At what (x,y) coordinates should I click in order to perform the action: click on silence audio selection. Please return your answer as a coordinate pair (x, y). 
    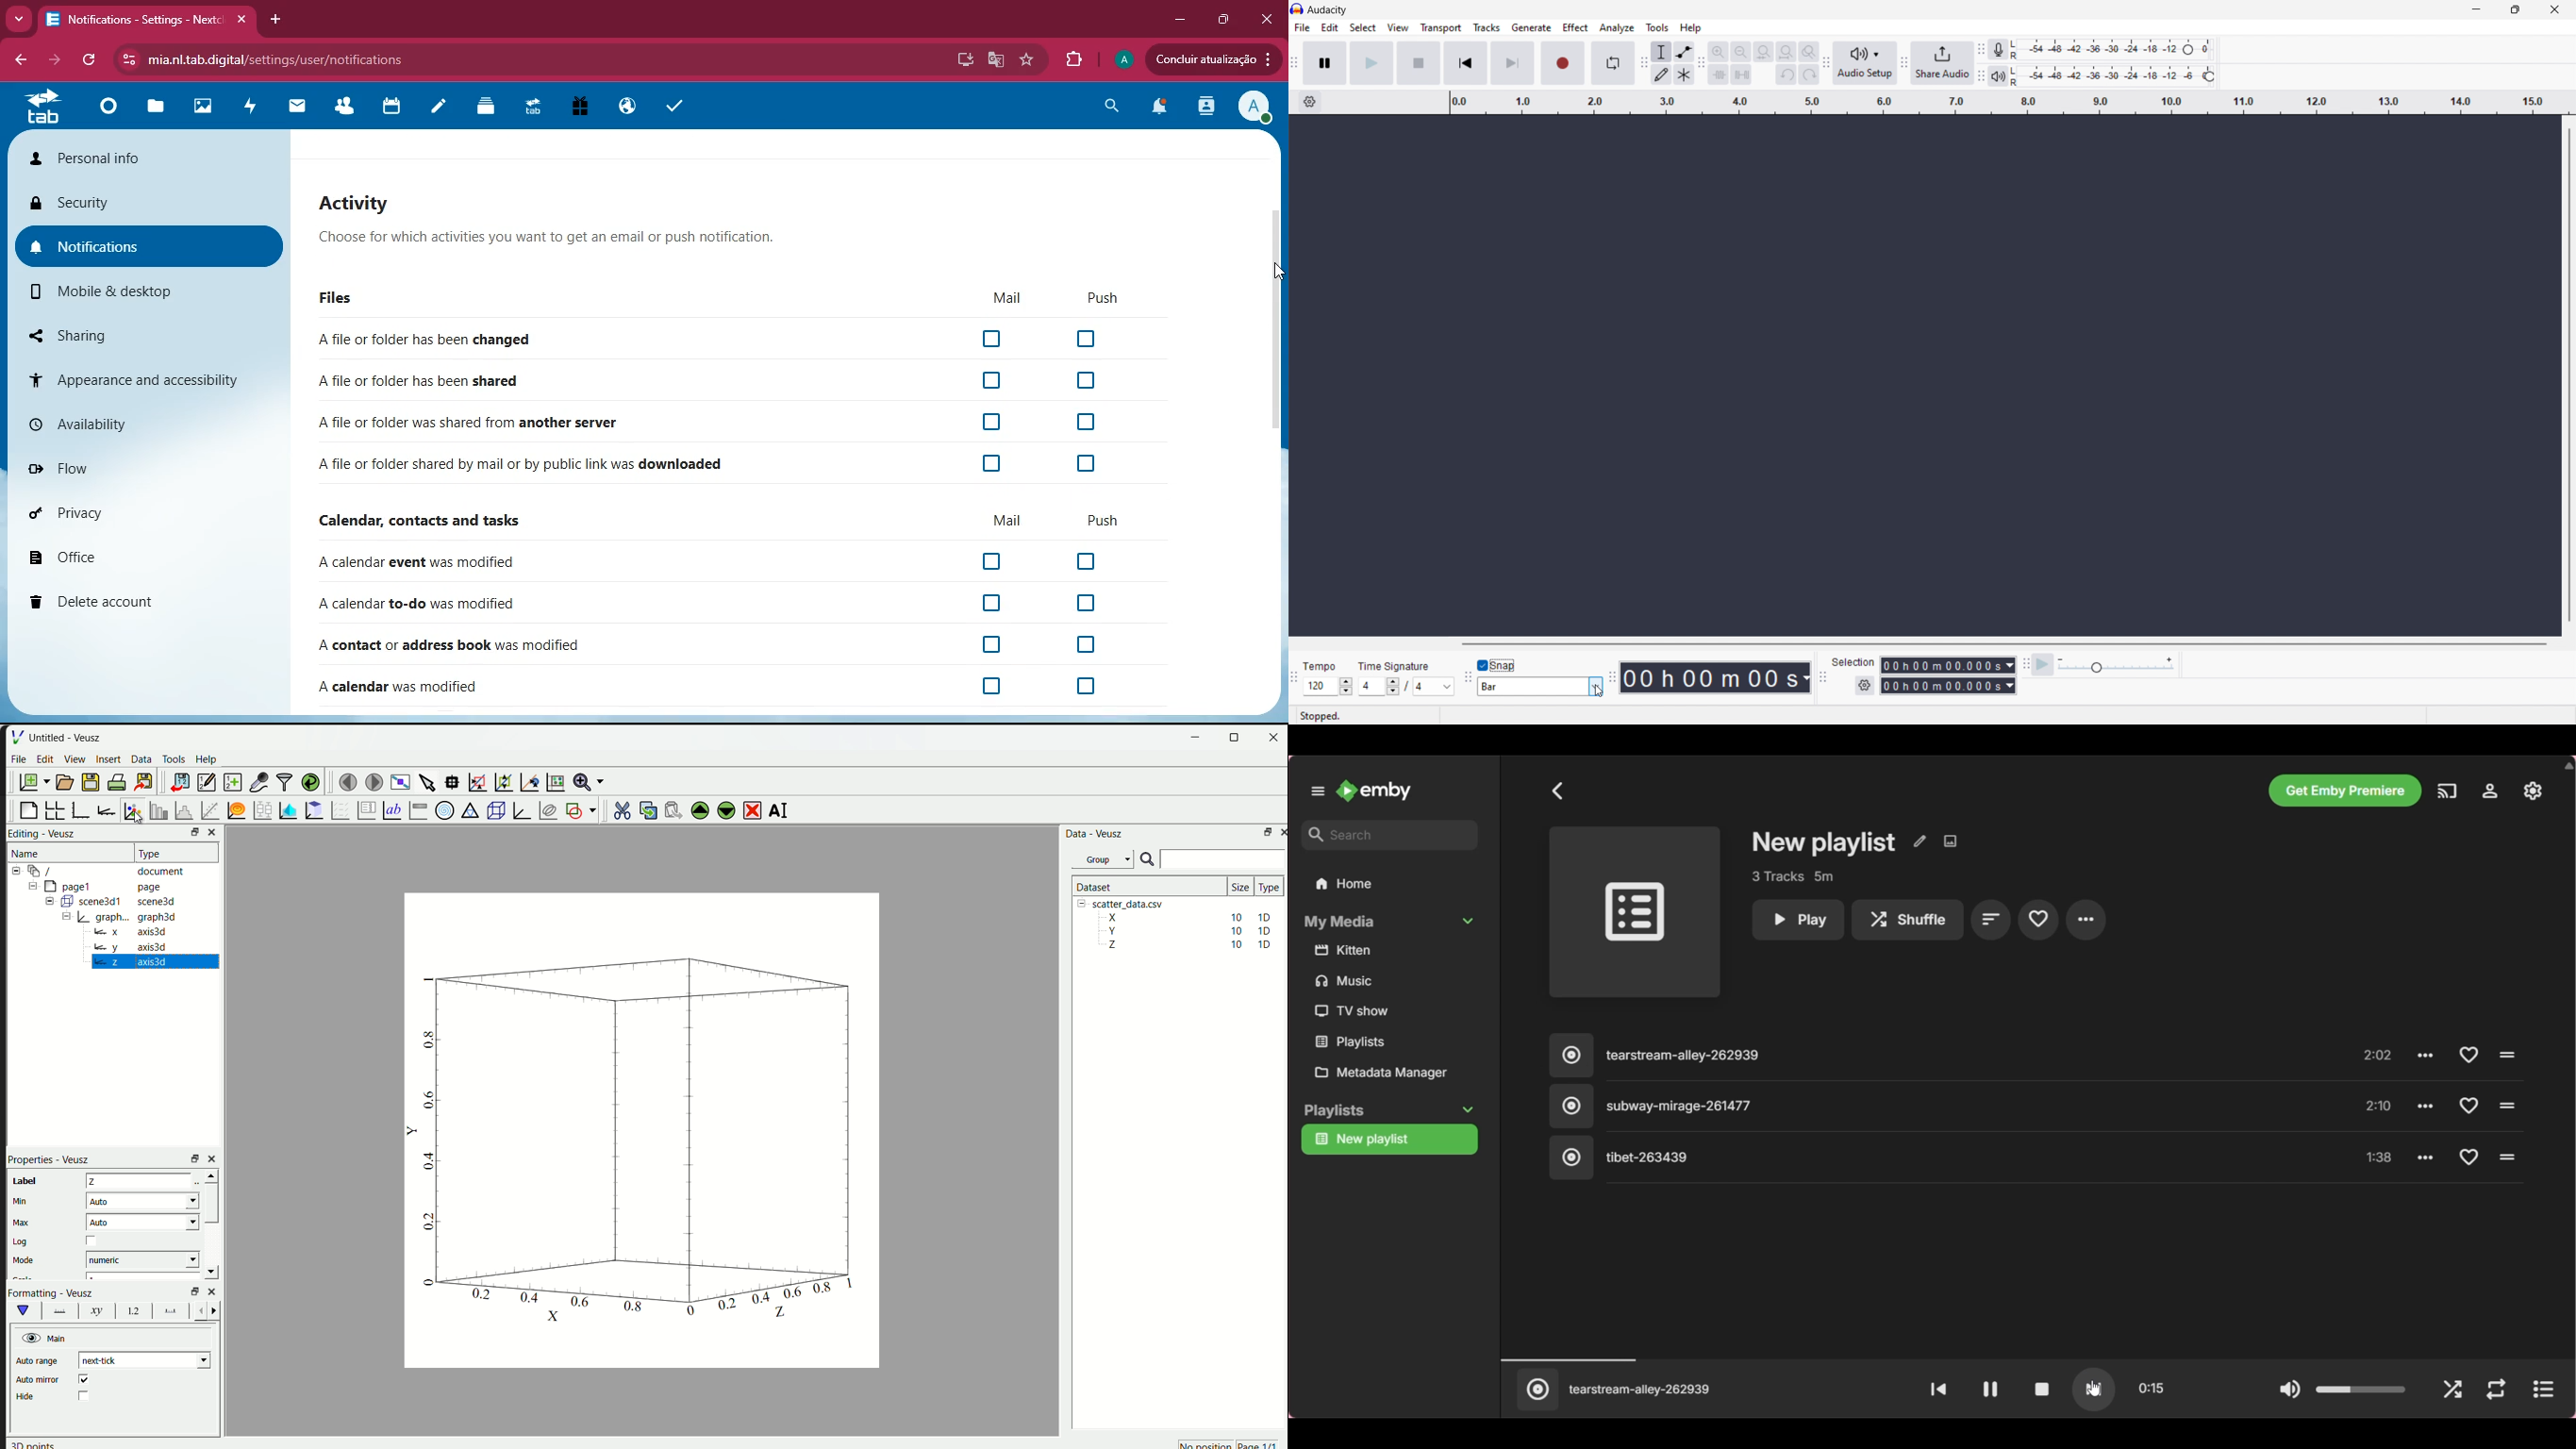
    Looking at the image, I should click on (1741, 75).